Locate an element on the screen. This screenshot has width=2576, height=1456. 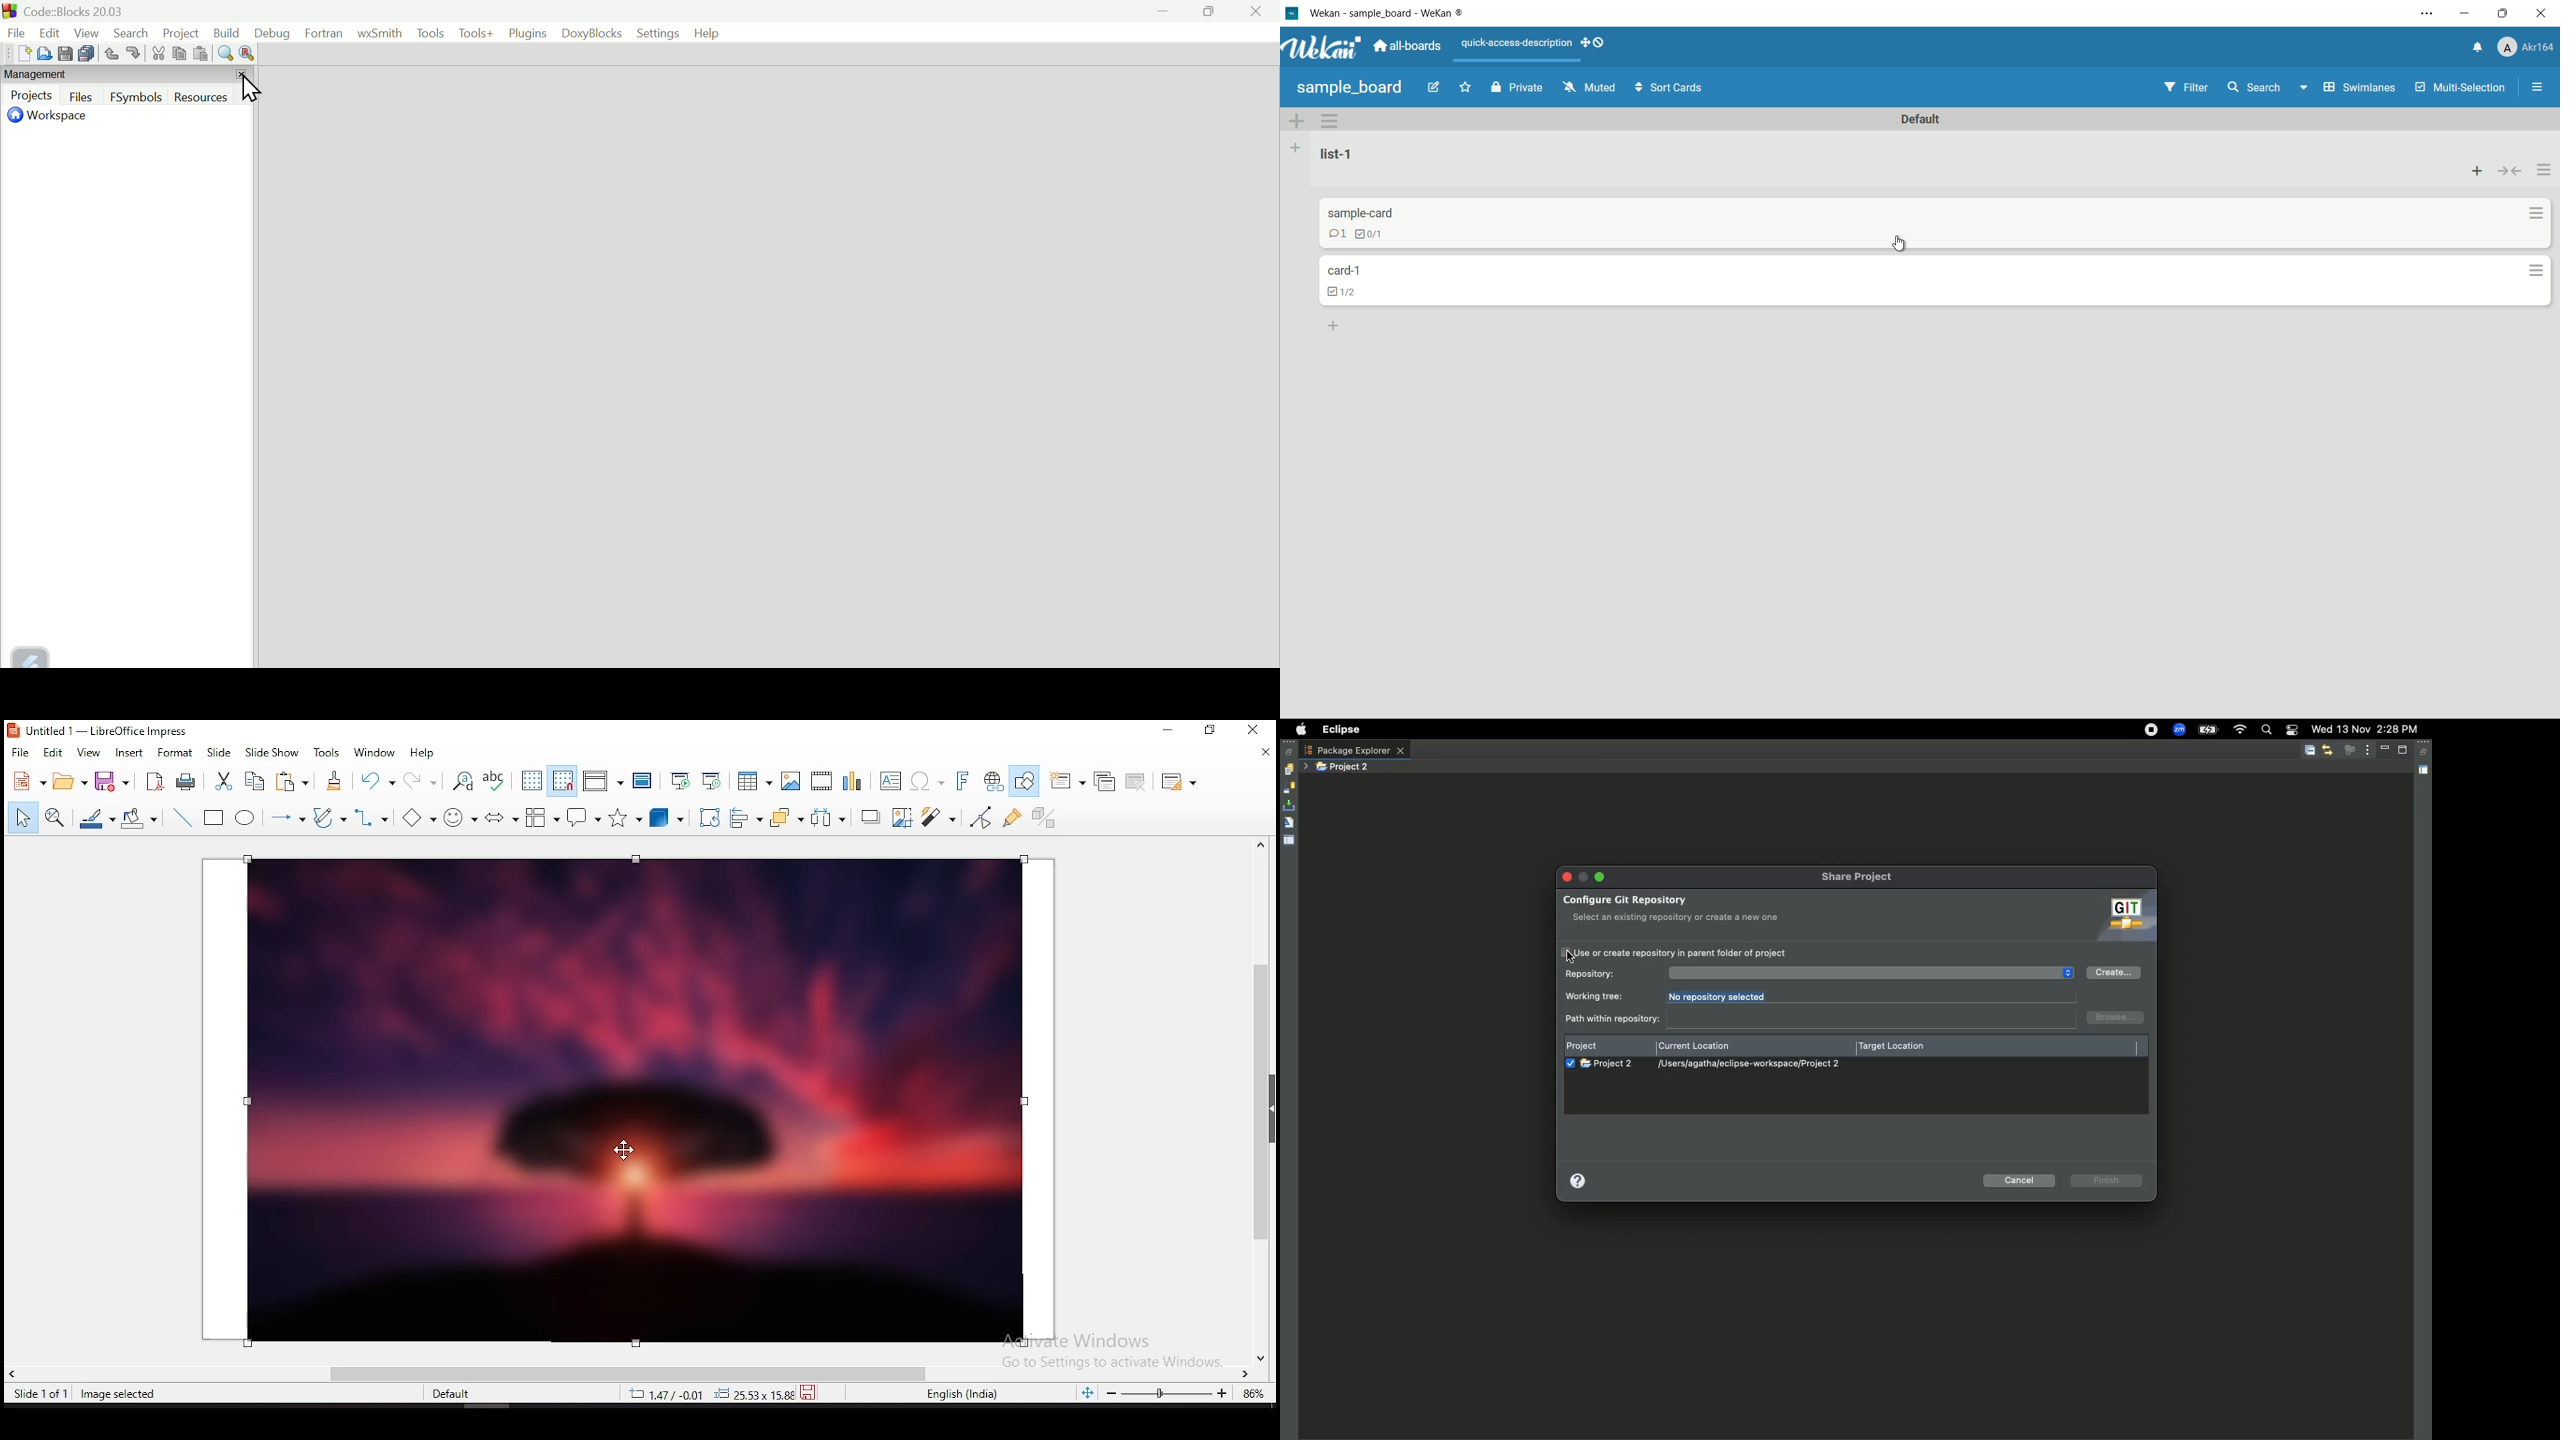
Recording is located at coordinates (2152, 730).